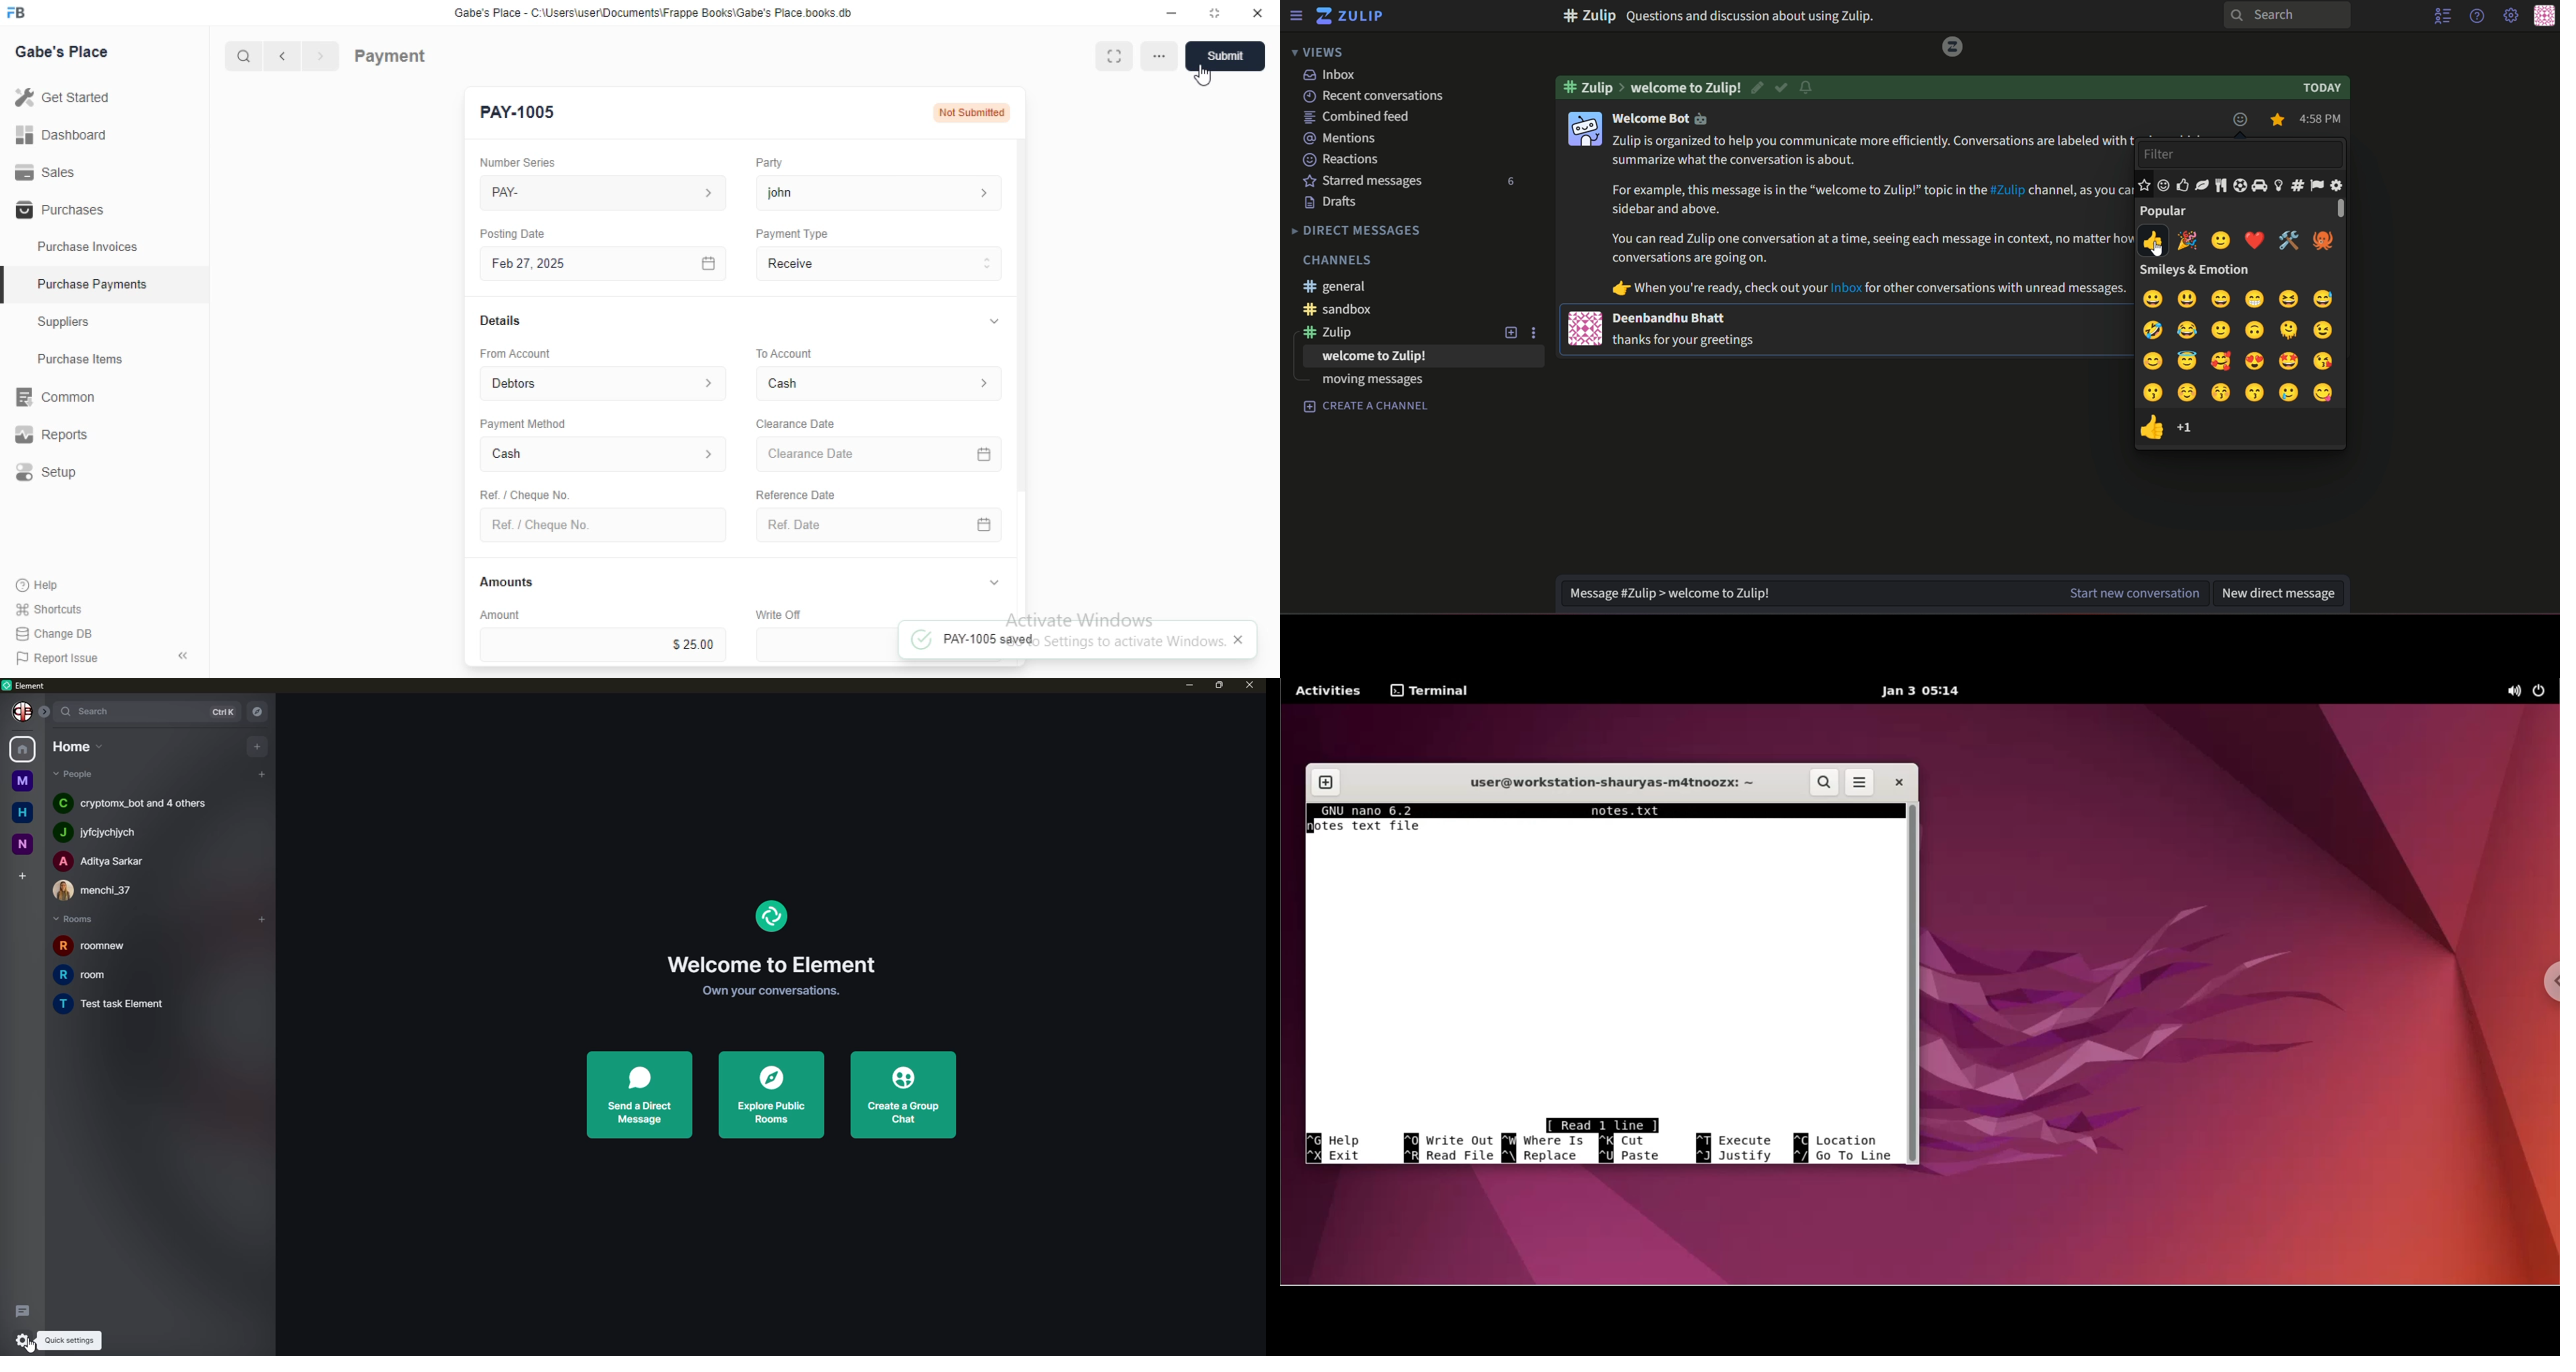 The image size is (2576, 1372). I want to click on Thanks for your greetings, so click(1686, 341).